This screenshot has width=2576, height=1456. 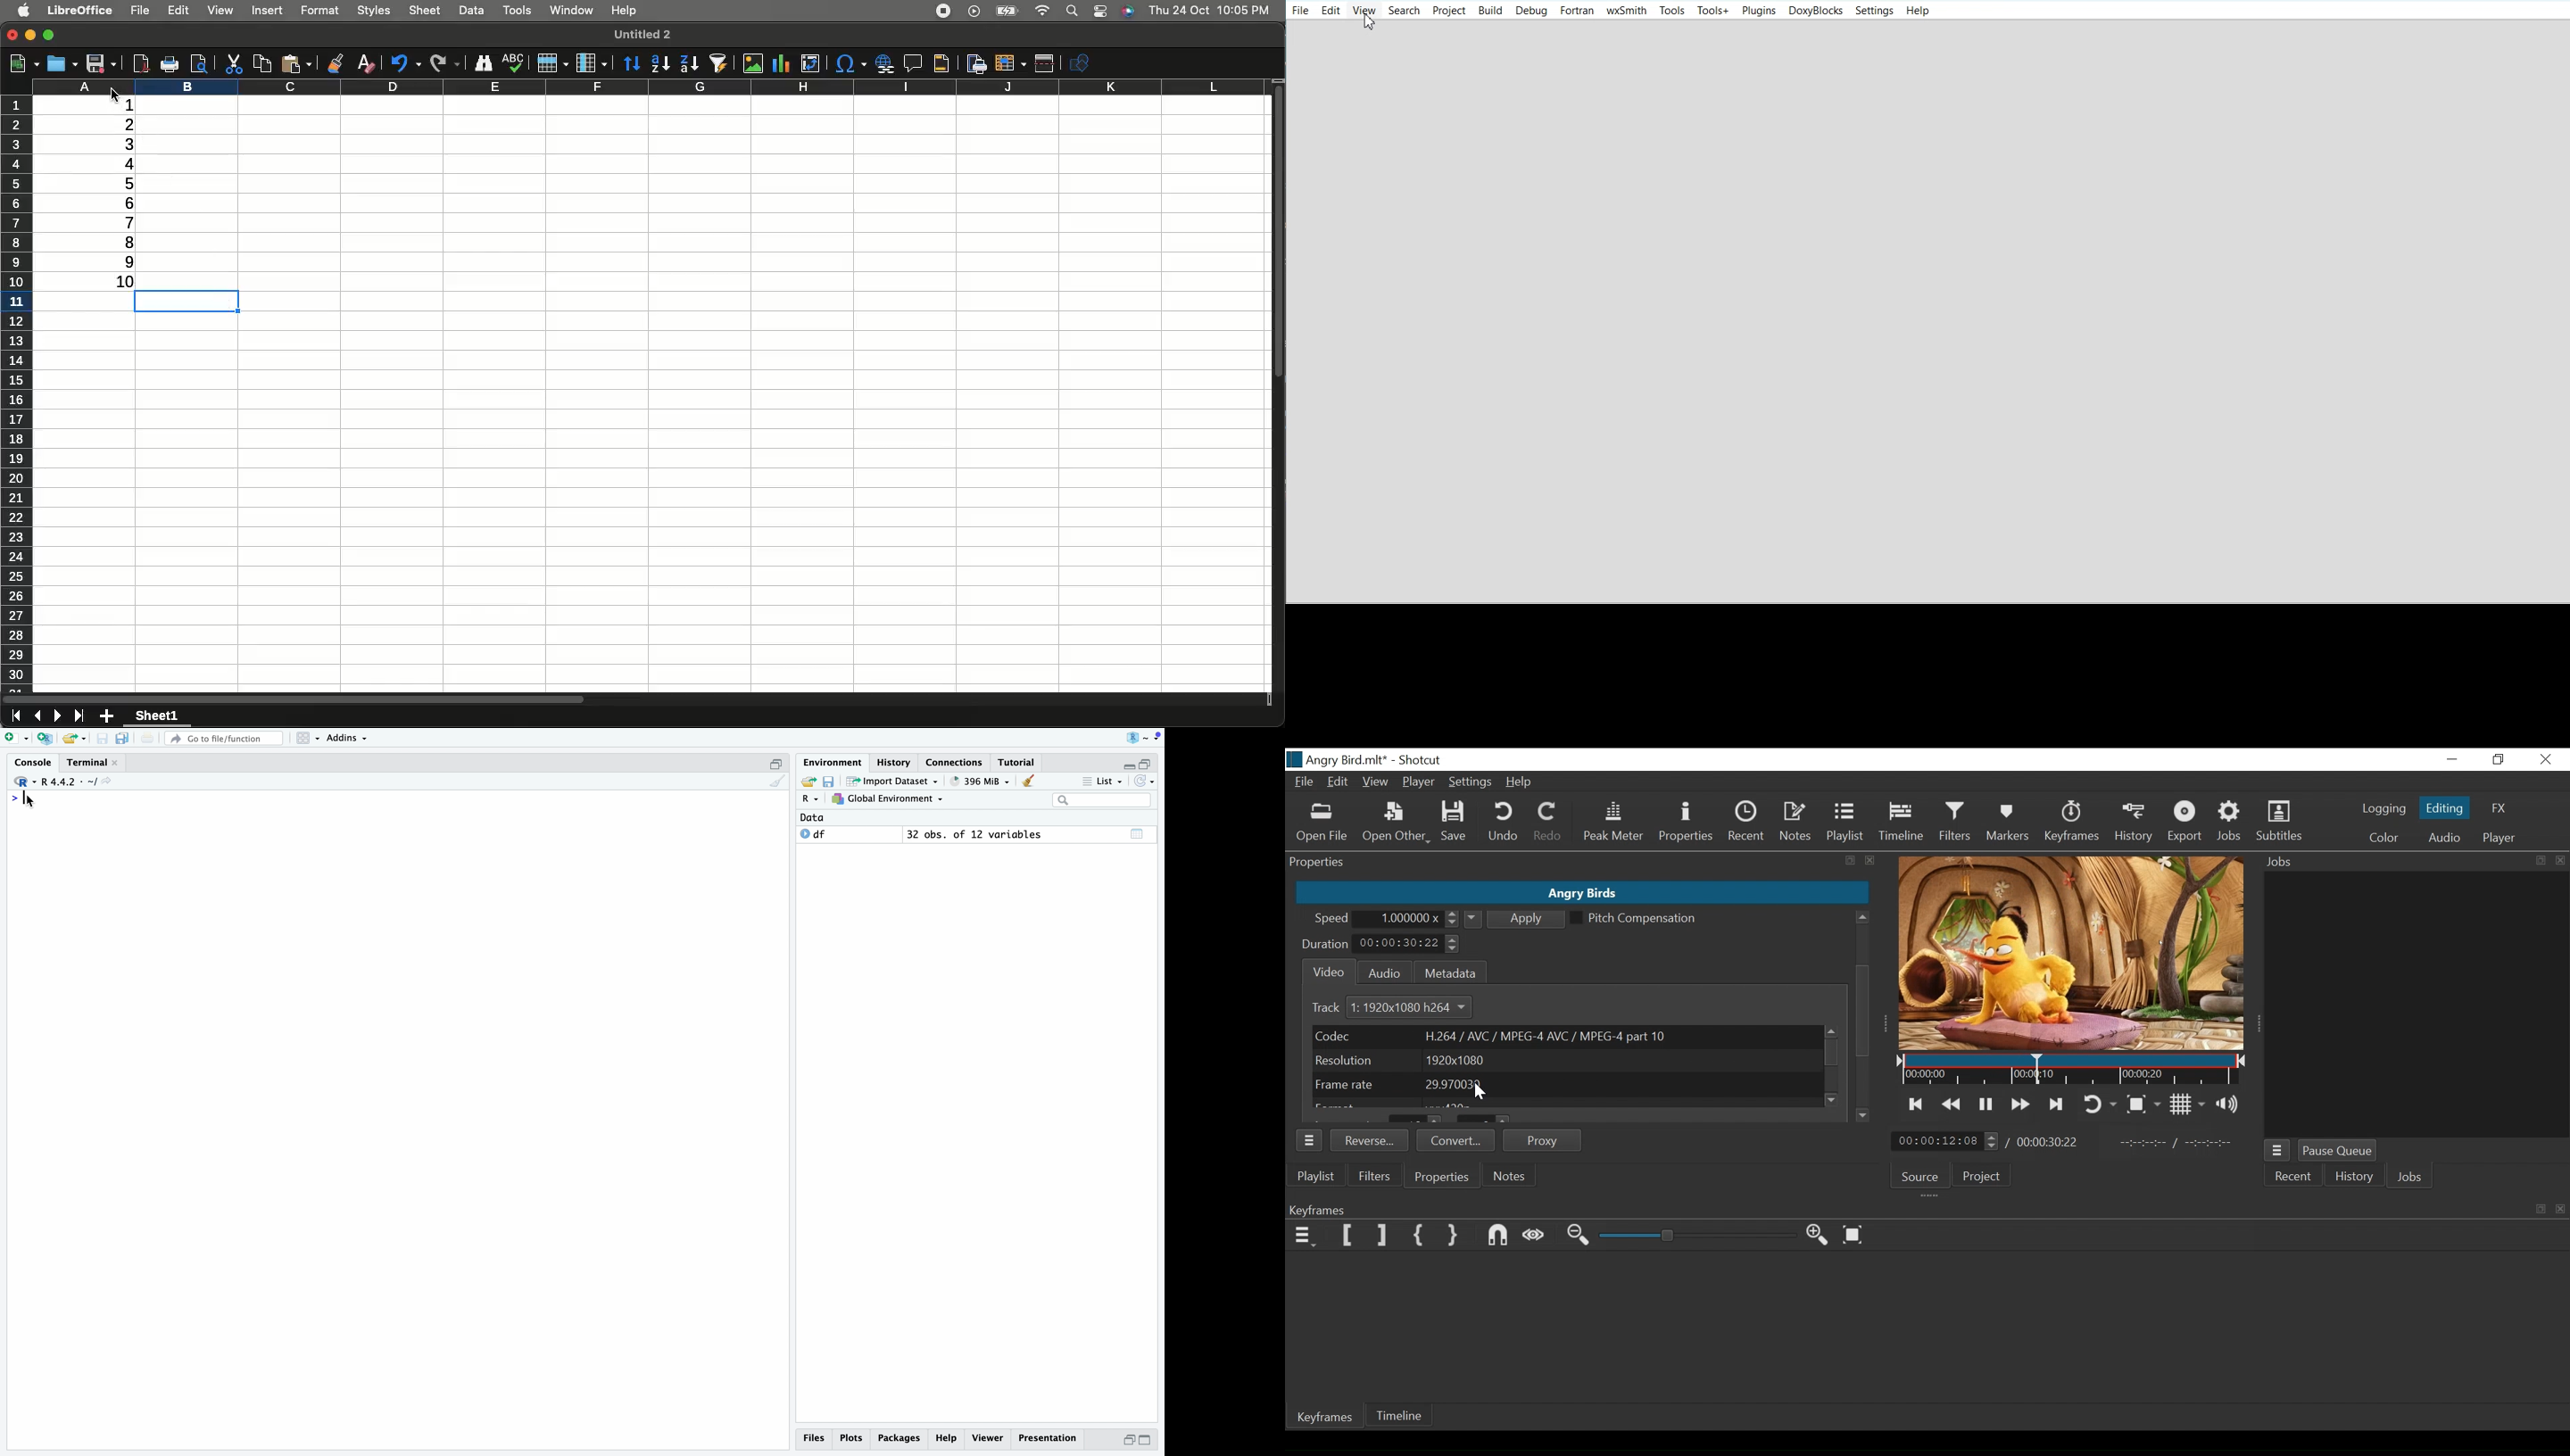 I want to click on open in separate window, so click(x=1146, y=763).